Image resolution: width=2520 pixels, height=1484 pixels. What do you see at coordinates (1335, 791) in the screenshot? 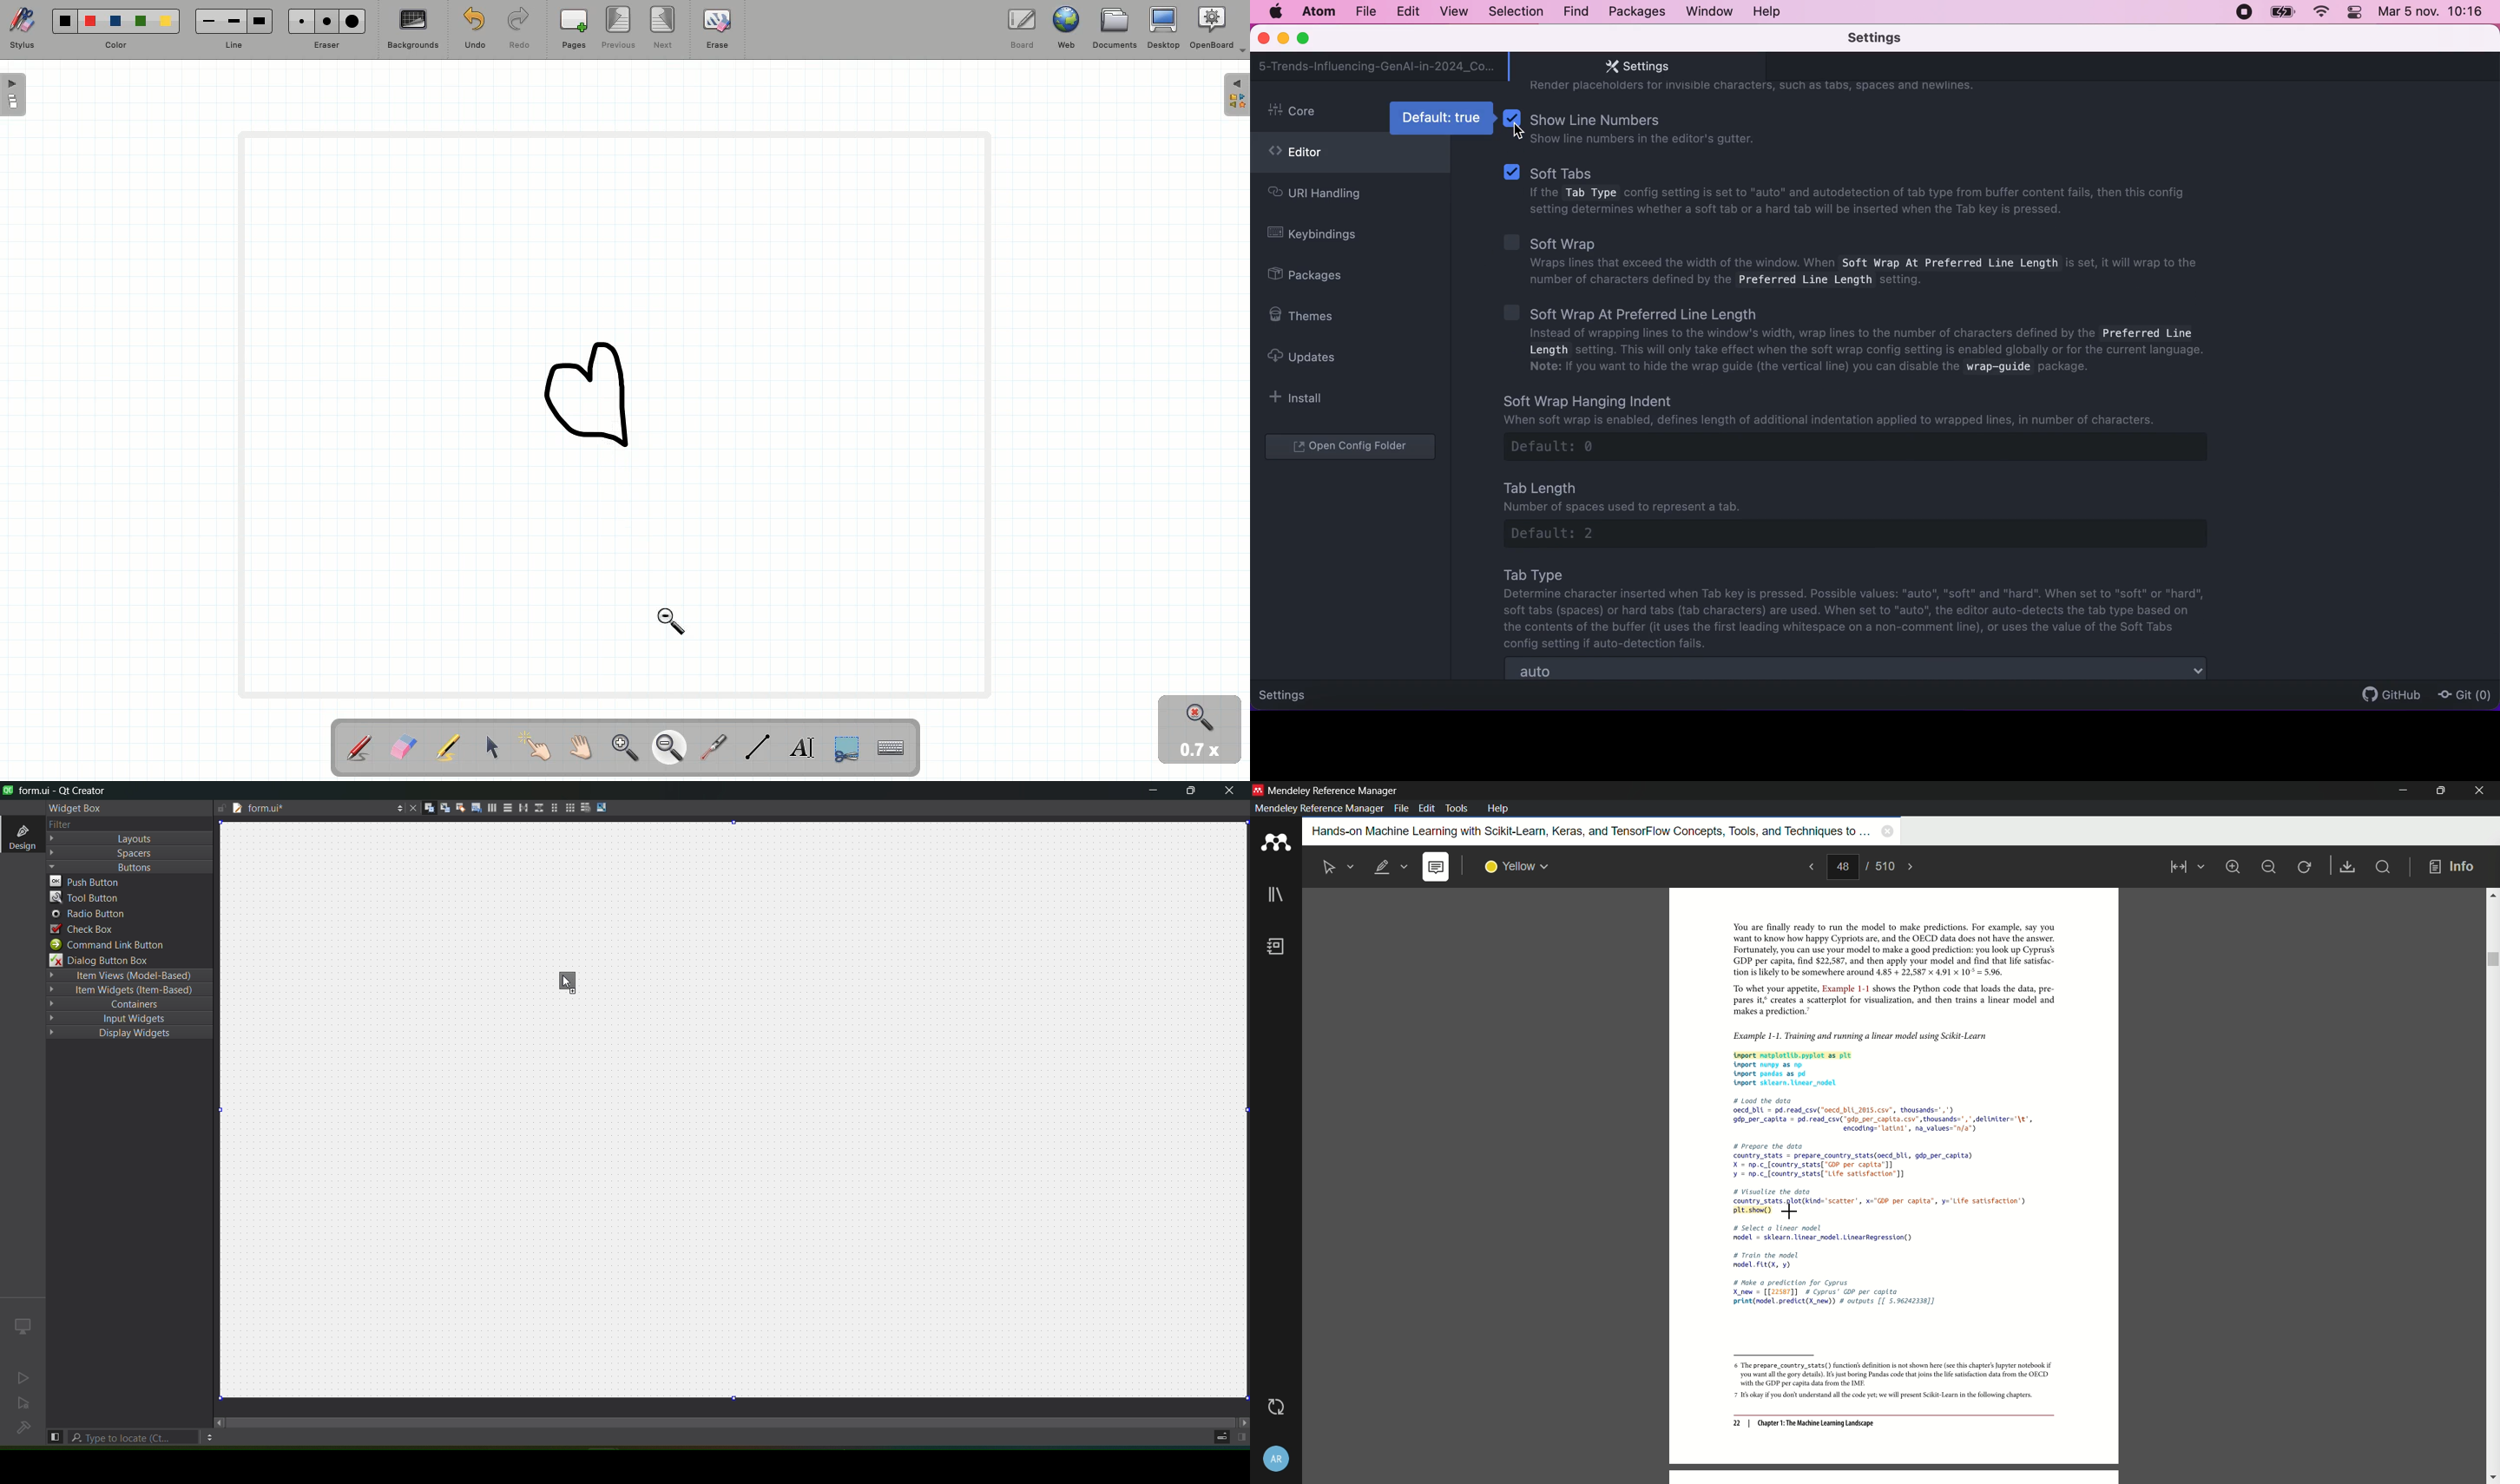
I see `app name` at bounding box center [1335, 791].